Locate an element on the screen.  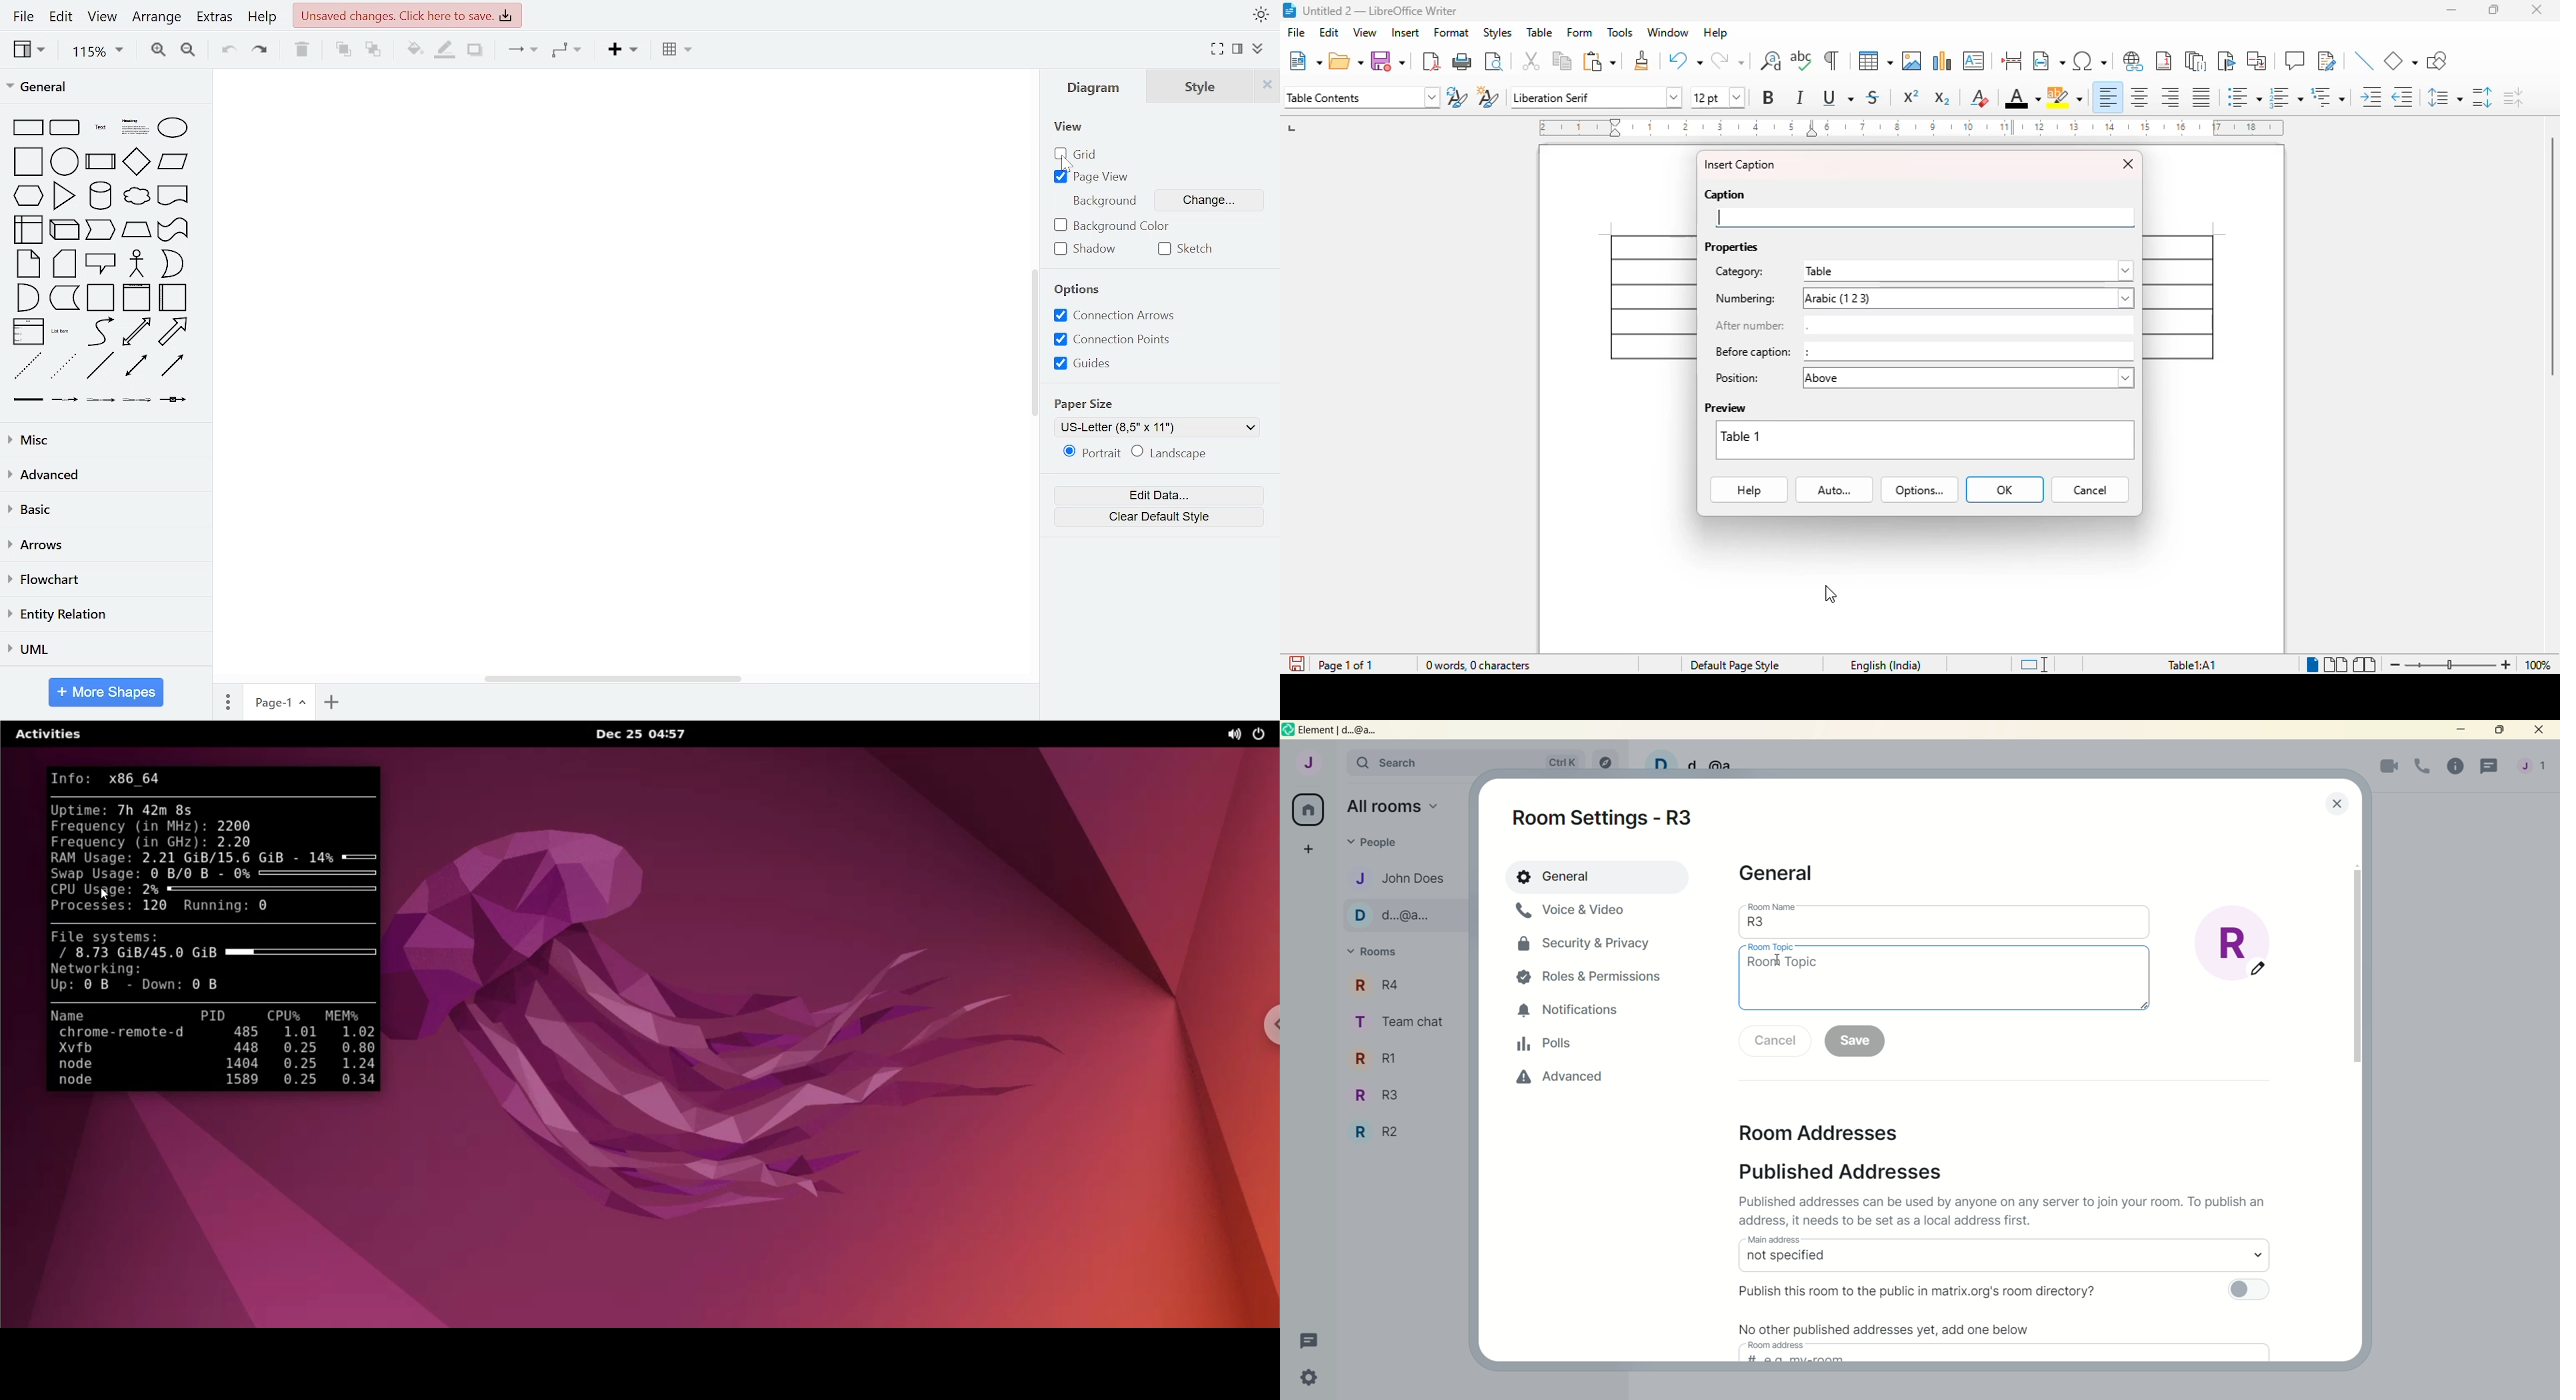
maximize is located at coordinates (2493, 9).